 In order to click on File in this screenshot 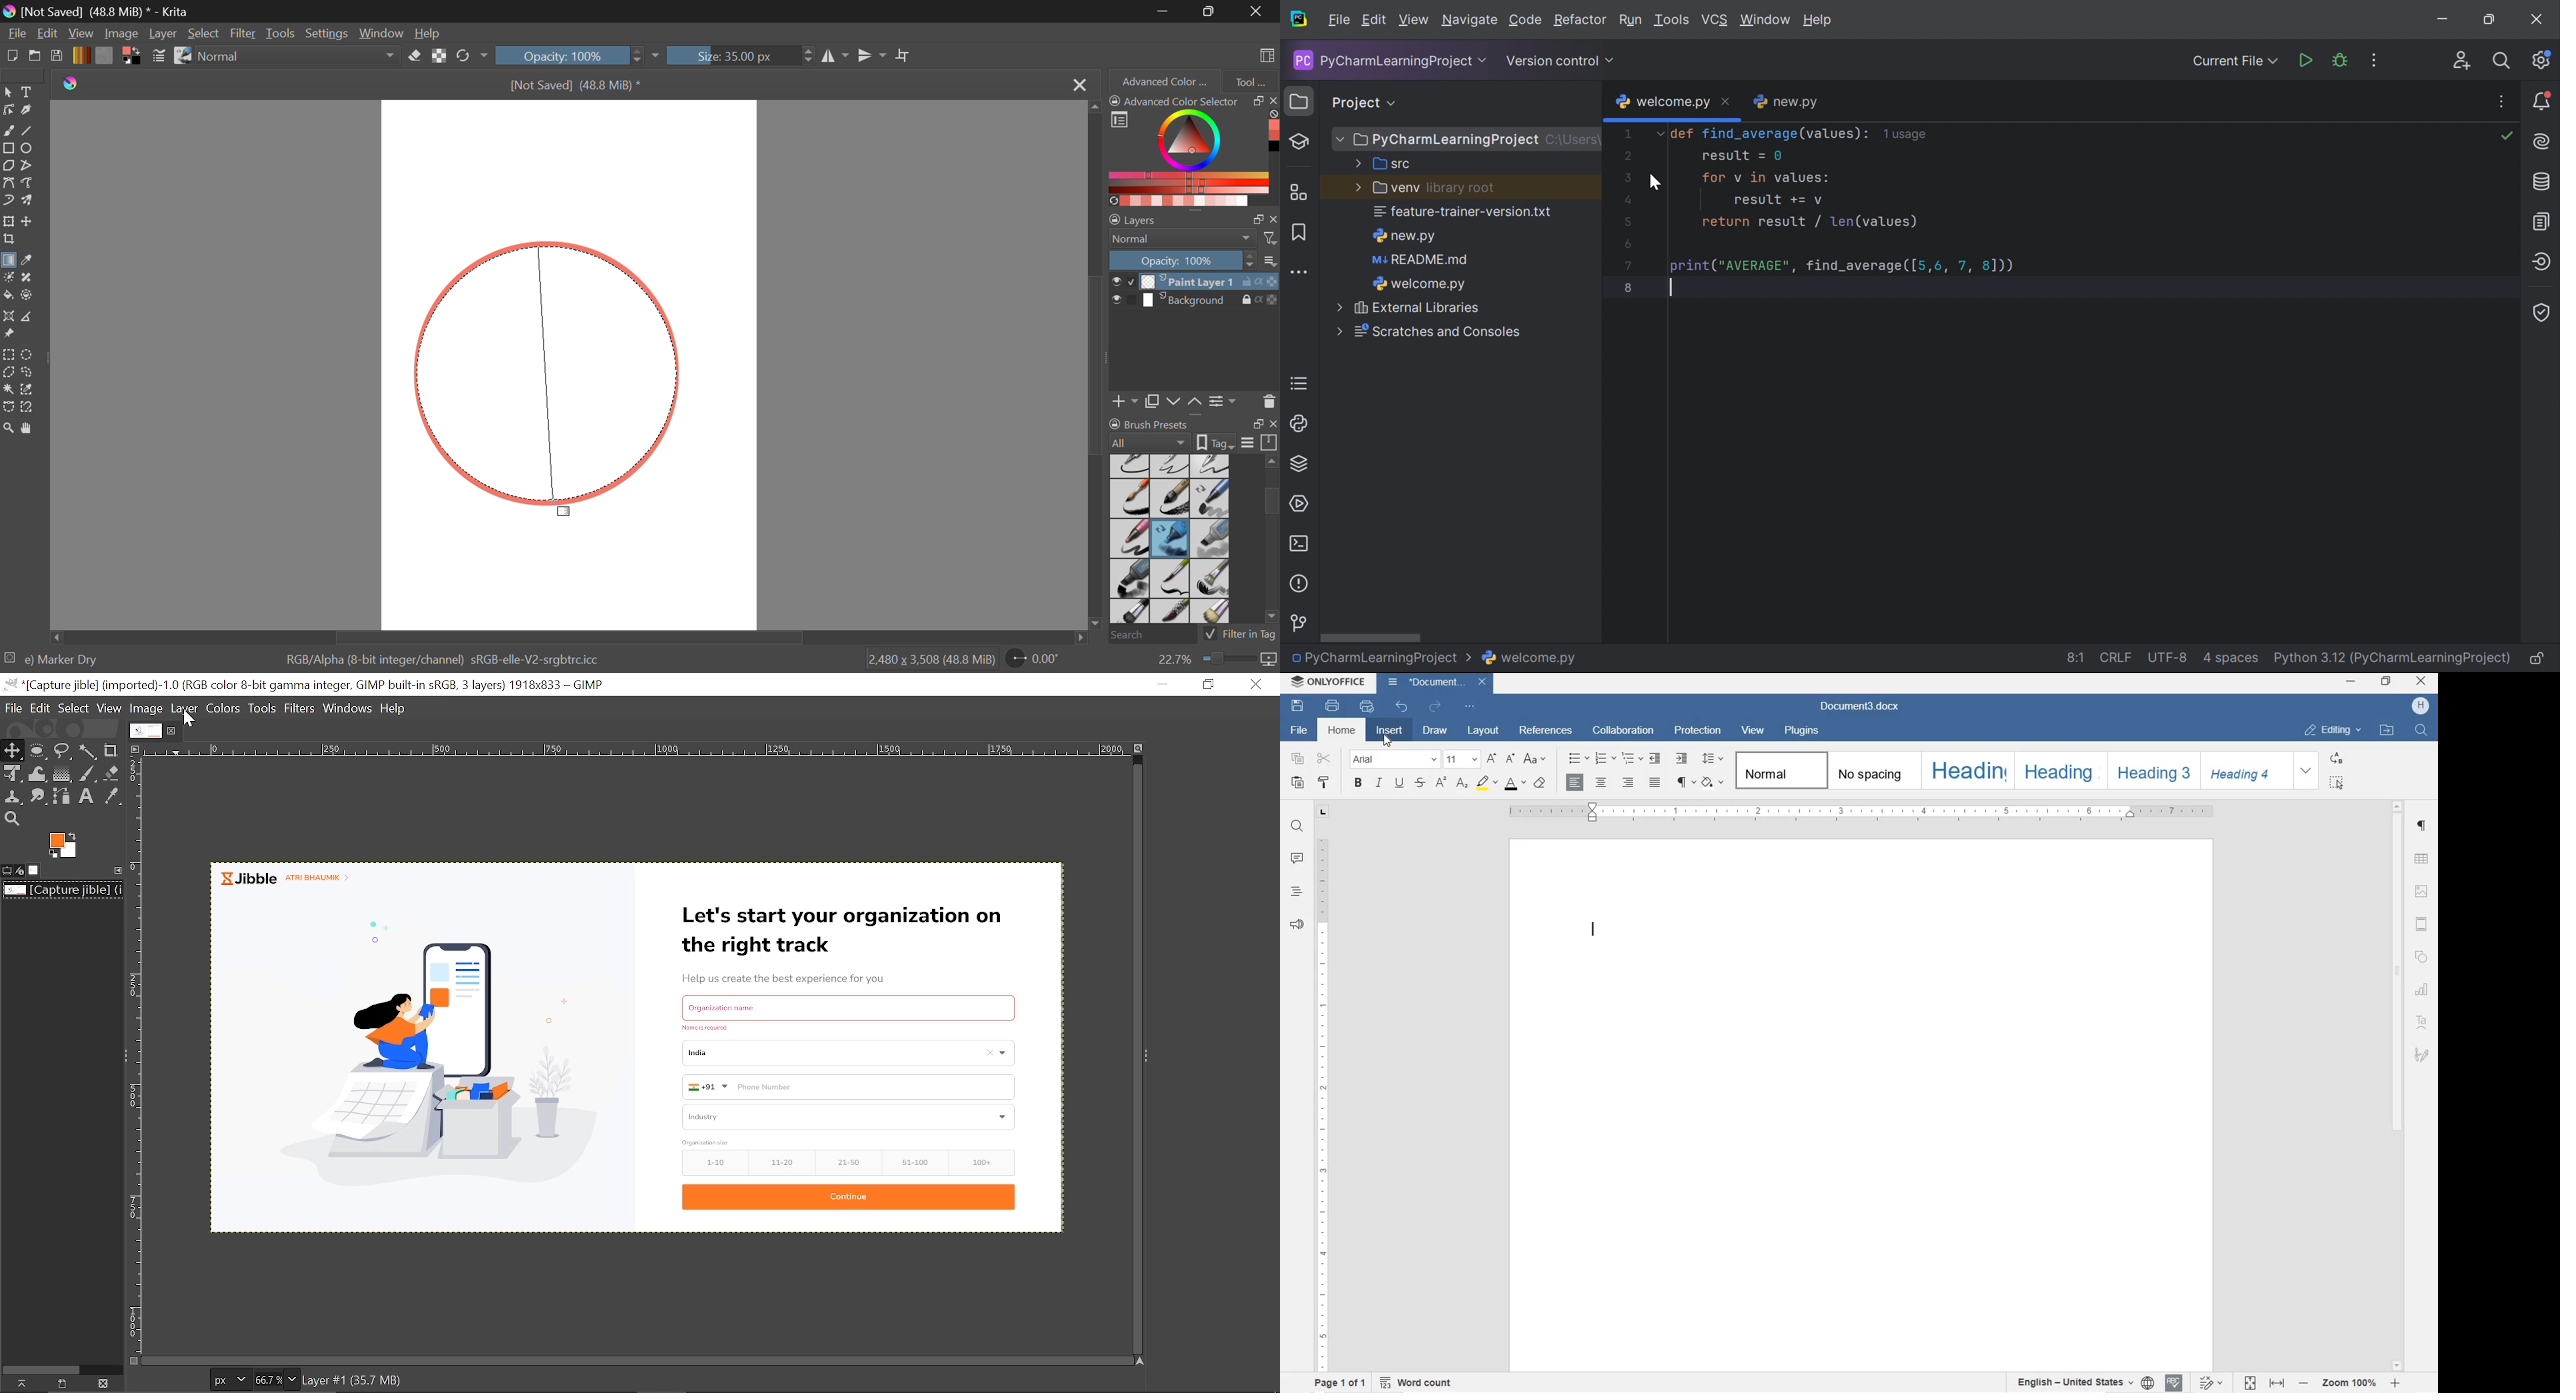, I will do `click(17, 35)`.